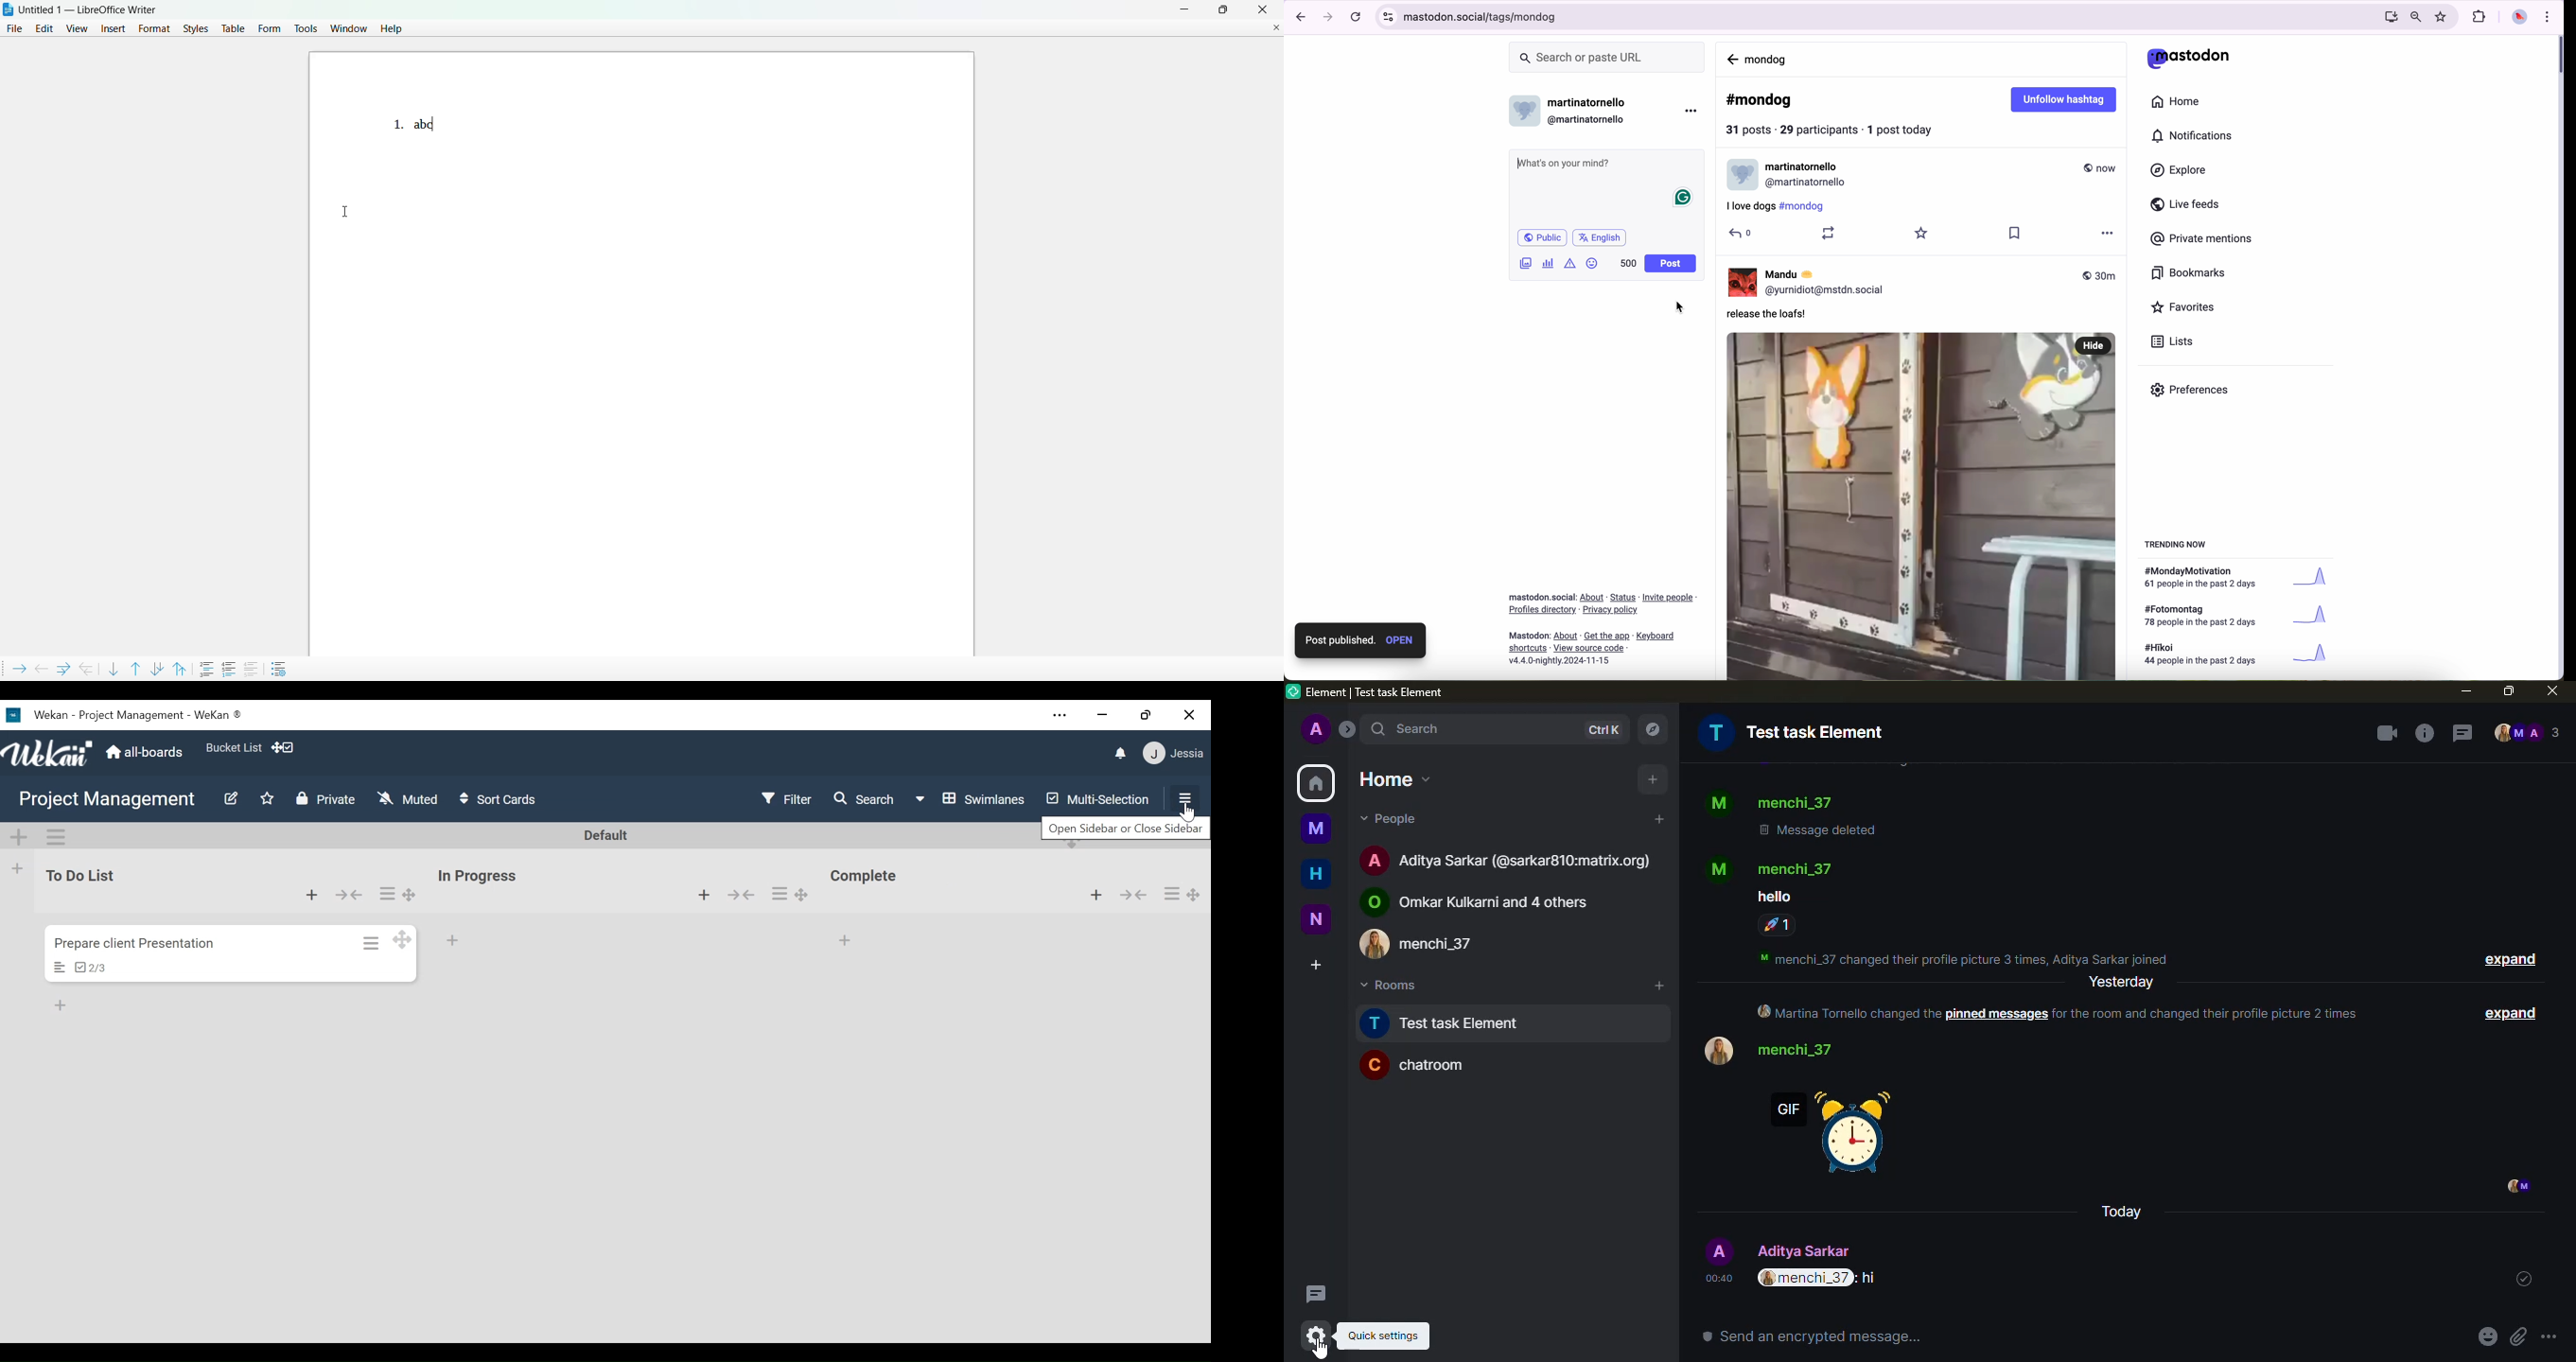 Image resolution: width=2576 pixels, height=1372 pixels. I want to click on content warning, so click(1568, 265).